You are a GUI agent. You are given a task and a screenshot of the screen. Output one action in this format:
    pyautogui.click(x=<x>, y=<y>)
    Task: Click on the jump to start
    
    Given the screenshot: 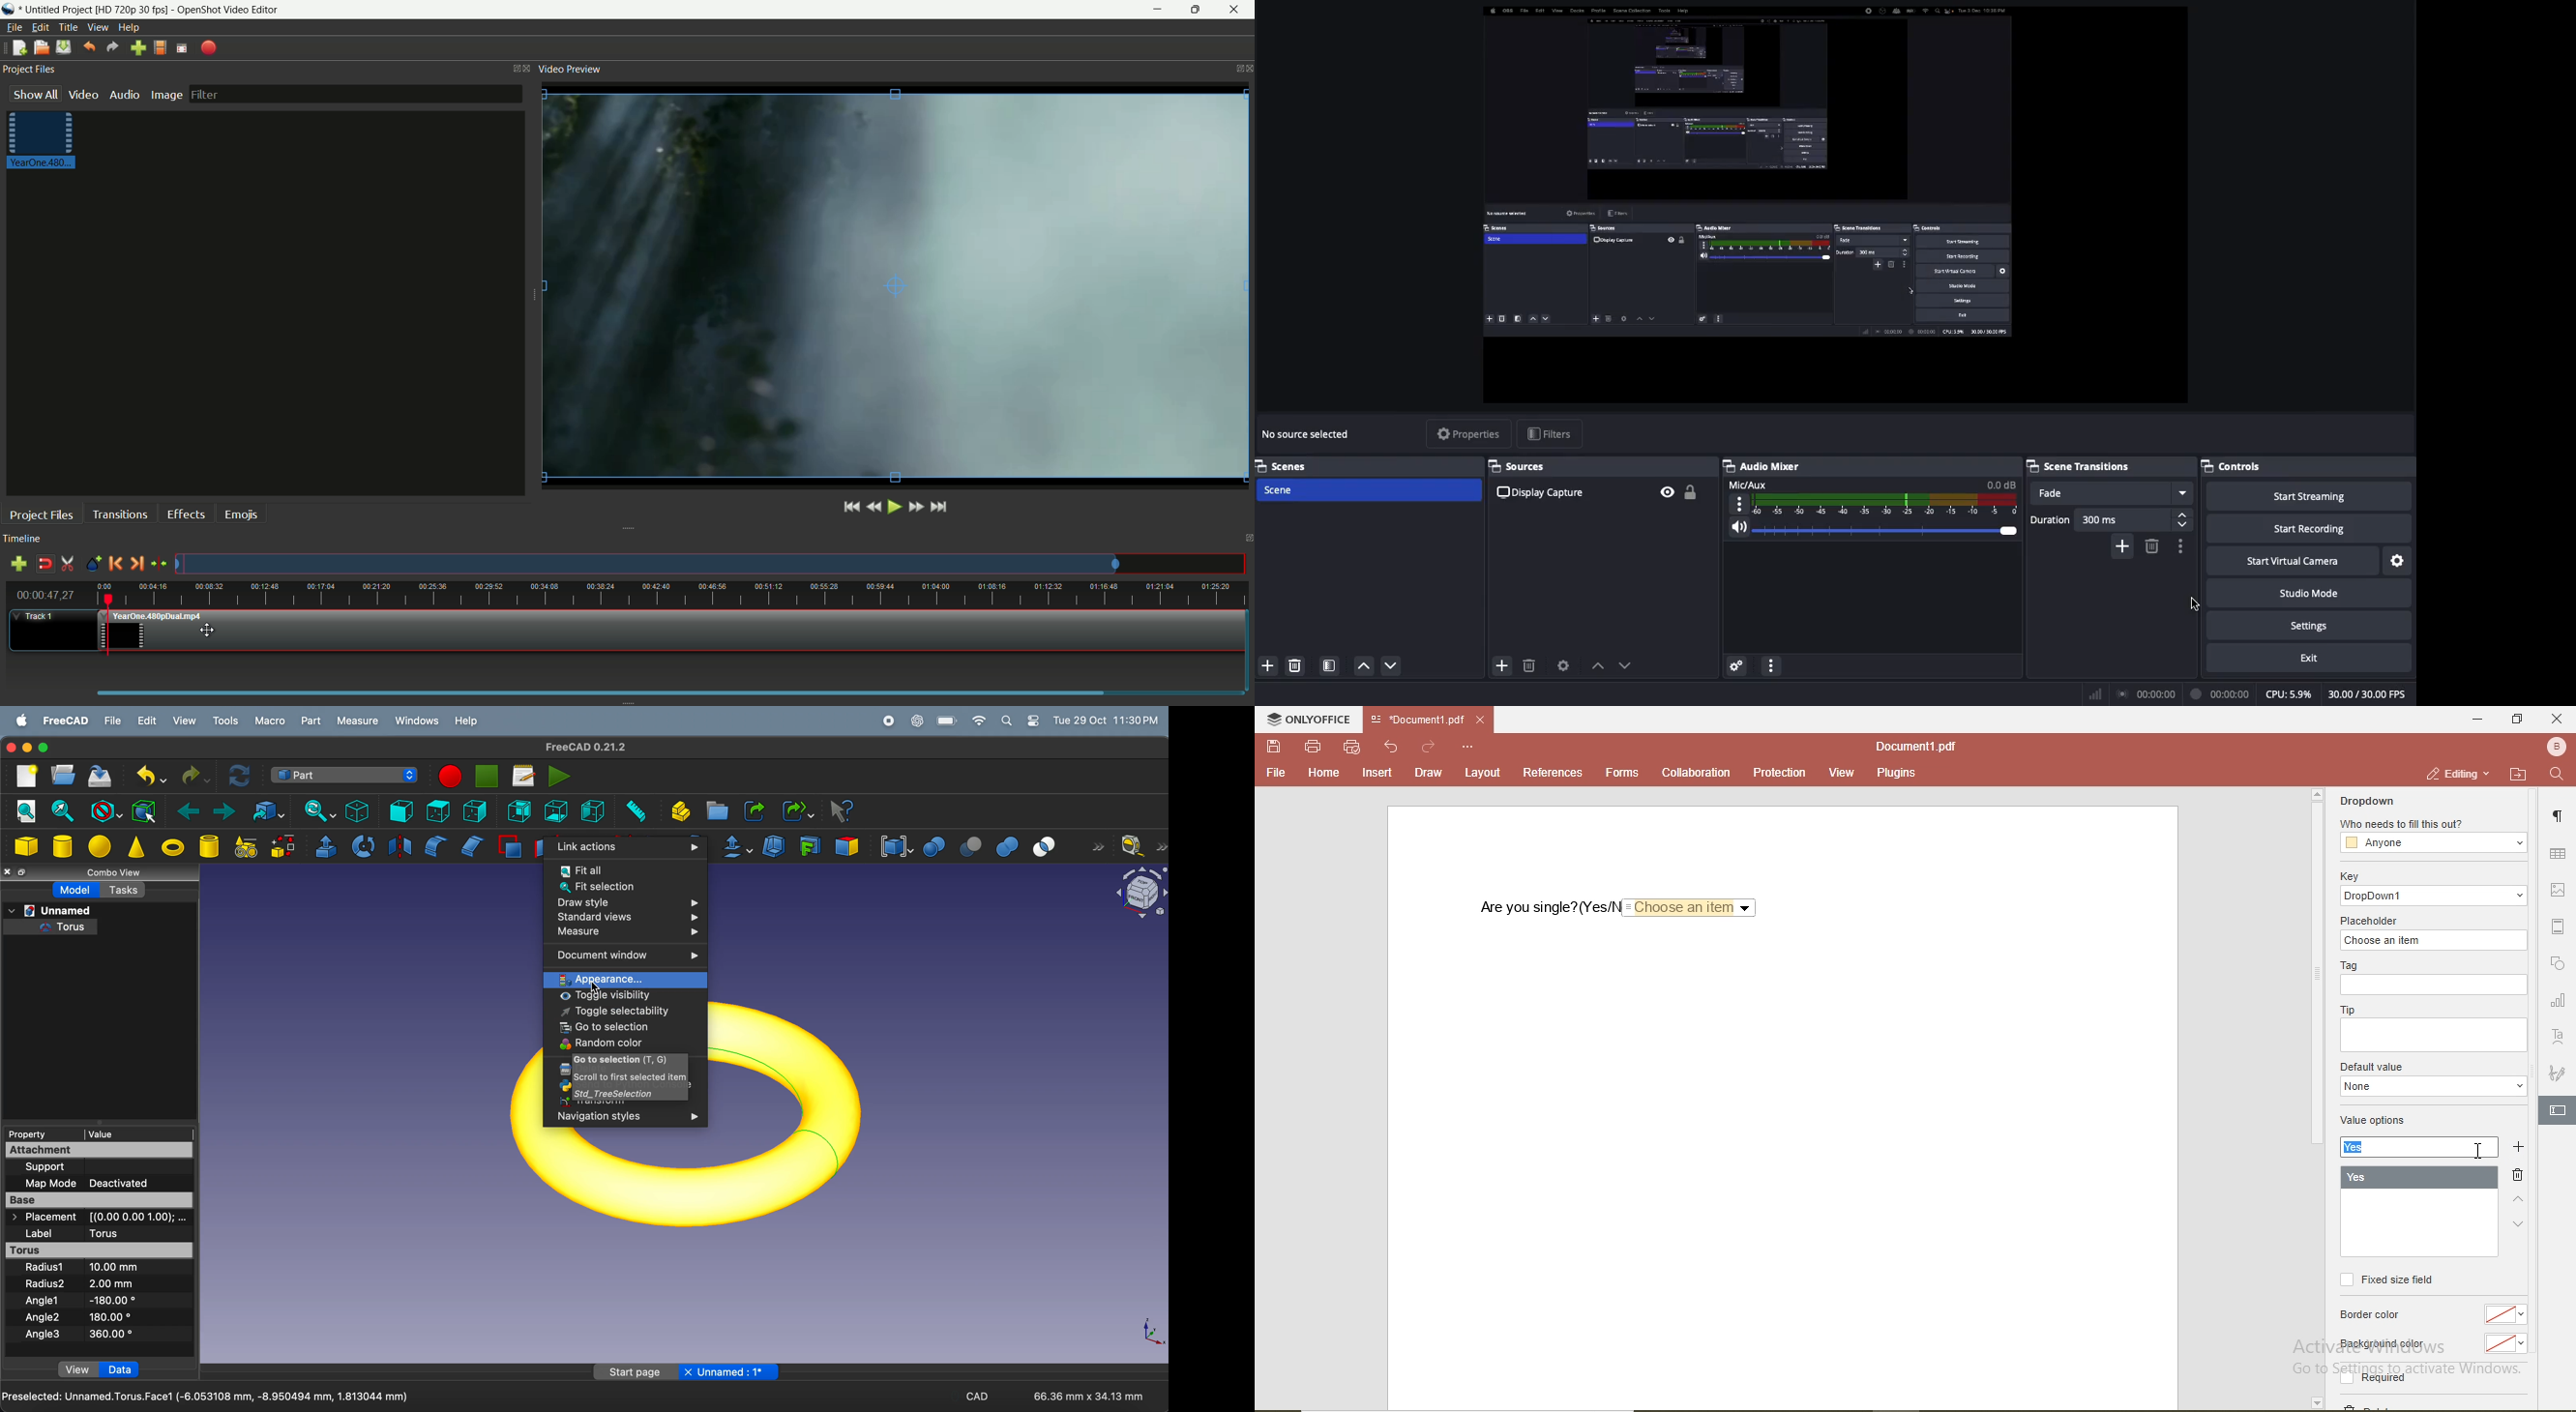 What is the action you would take?
    pyautogui.click(x=851, y=508)
    